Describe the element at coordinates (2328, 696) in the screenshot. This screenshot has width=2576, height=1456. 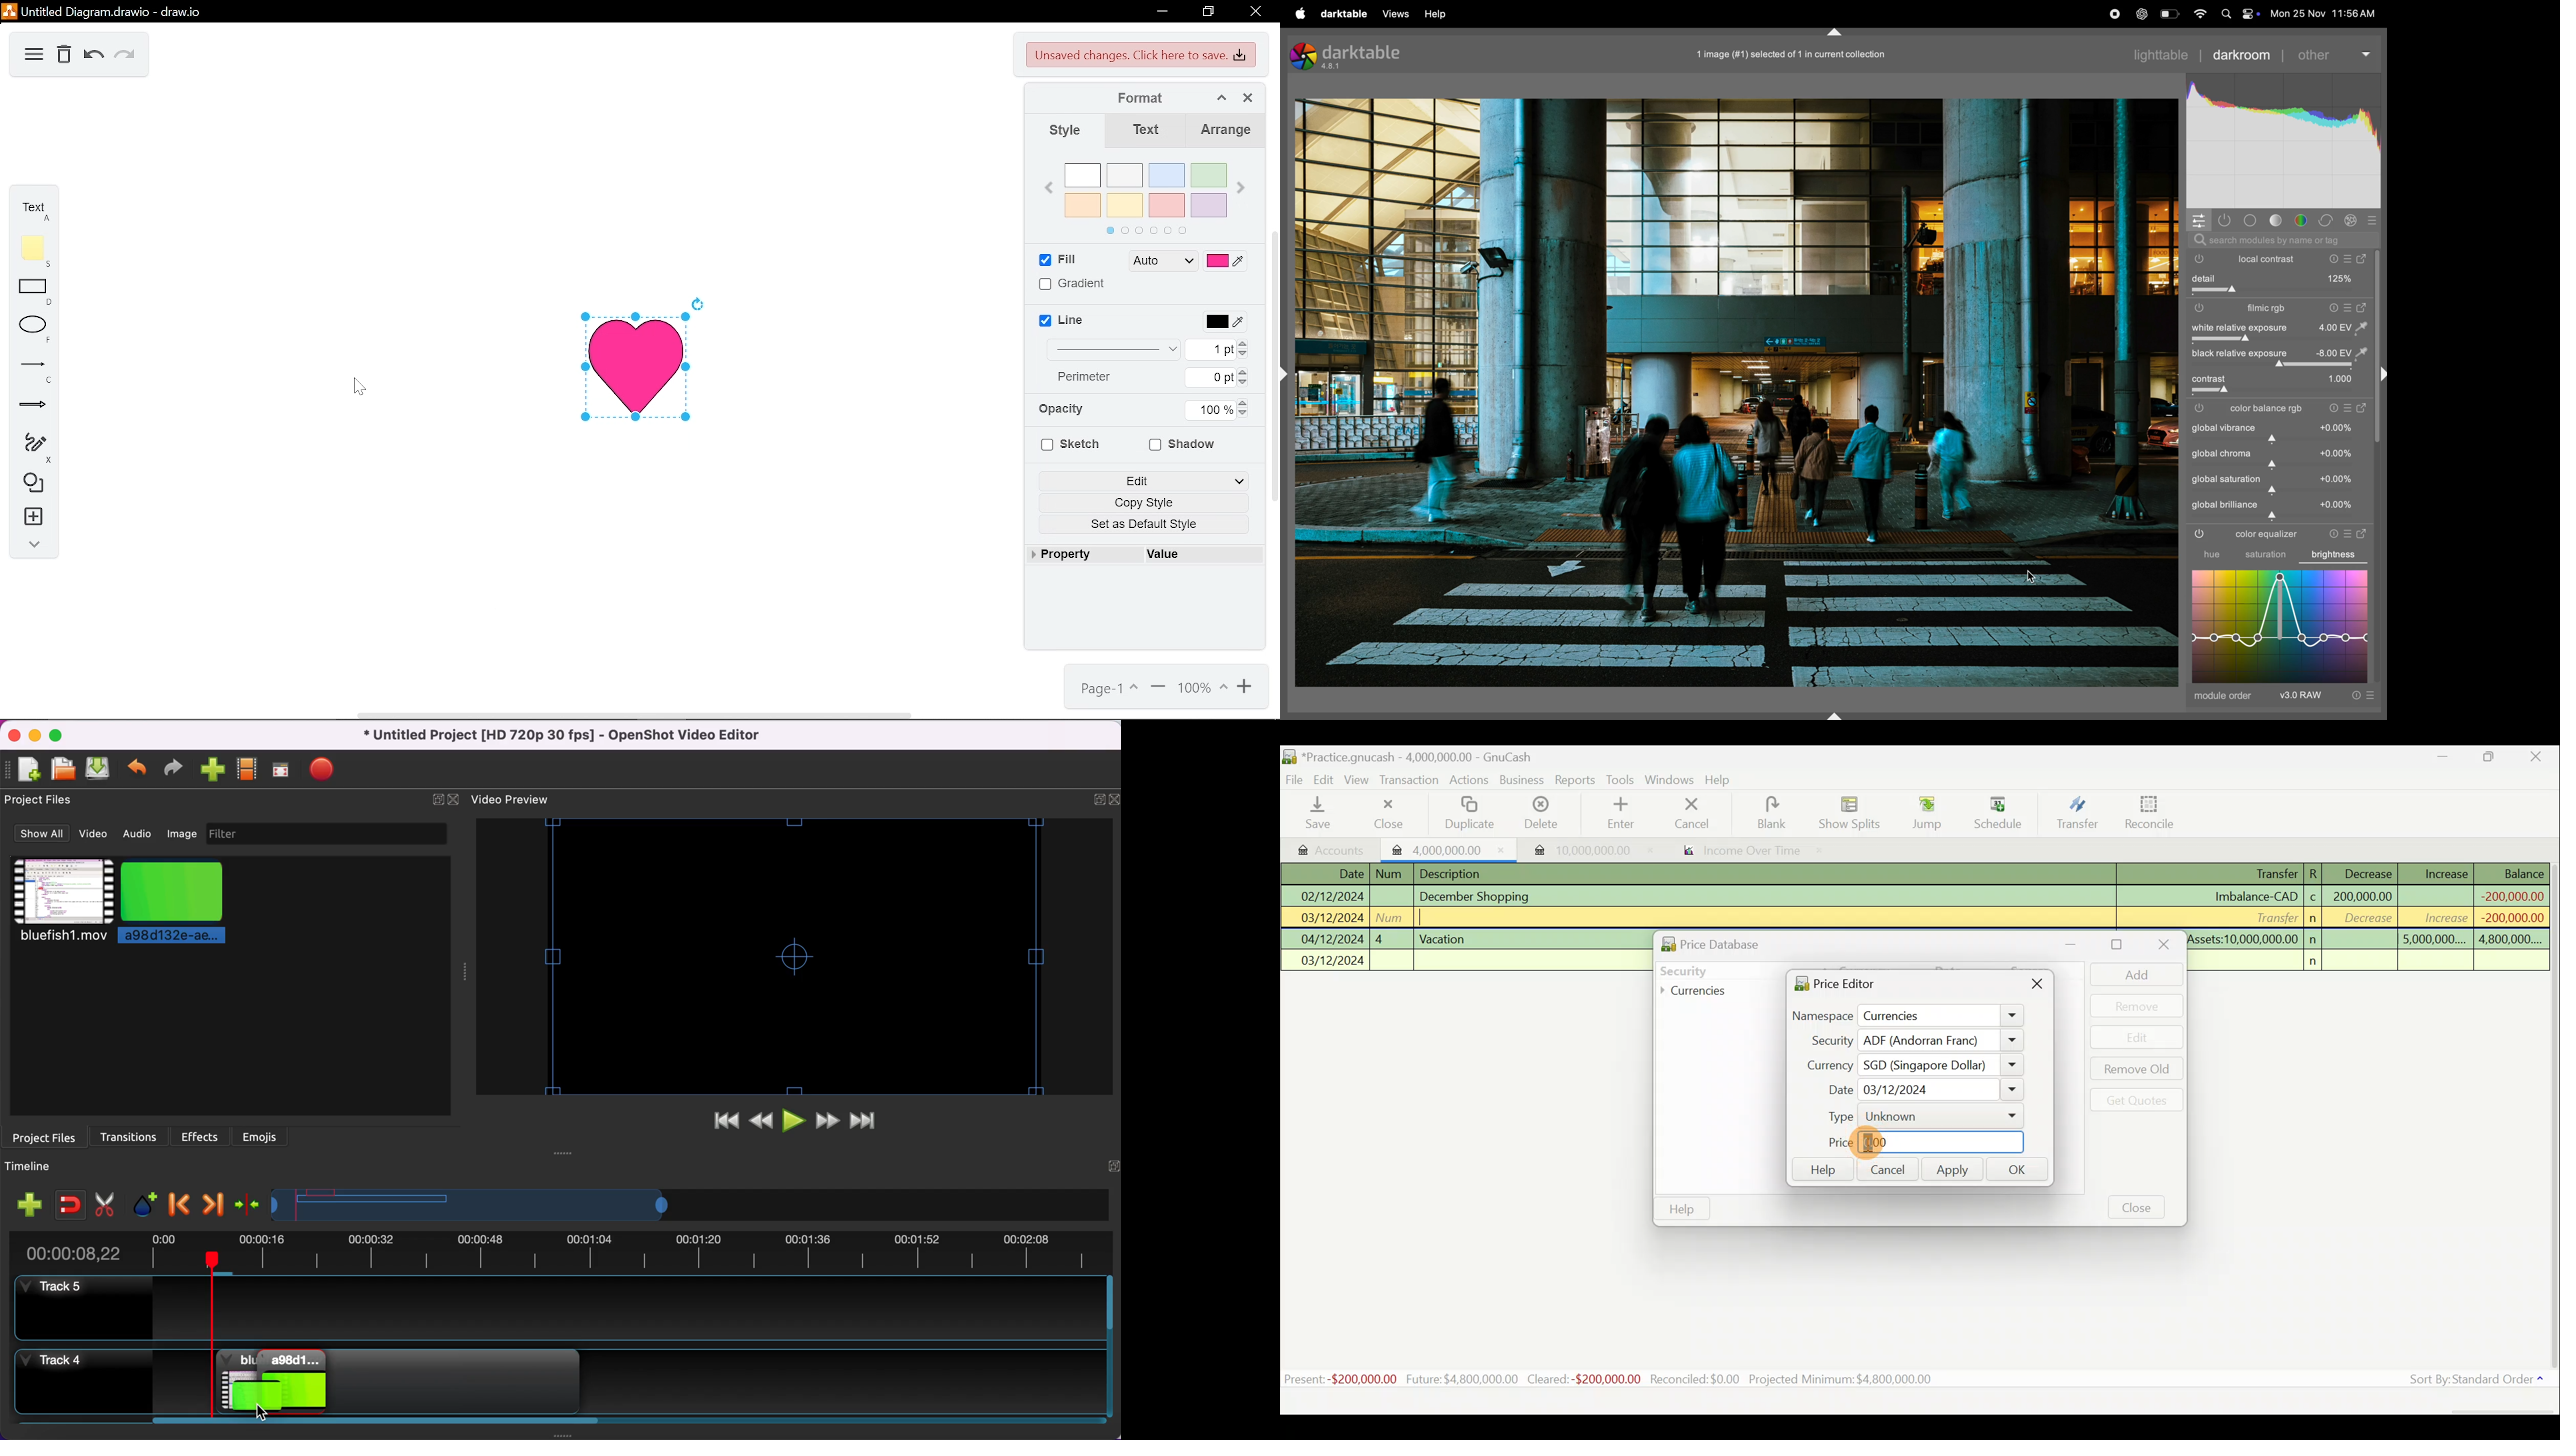
I see `raw` at that location.